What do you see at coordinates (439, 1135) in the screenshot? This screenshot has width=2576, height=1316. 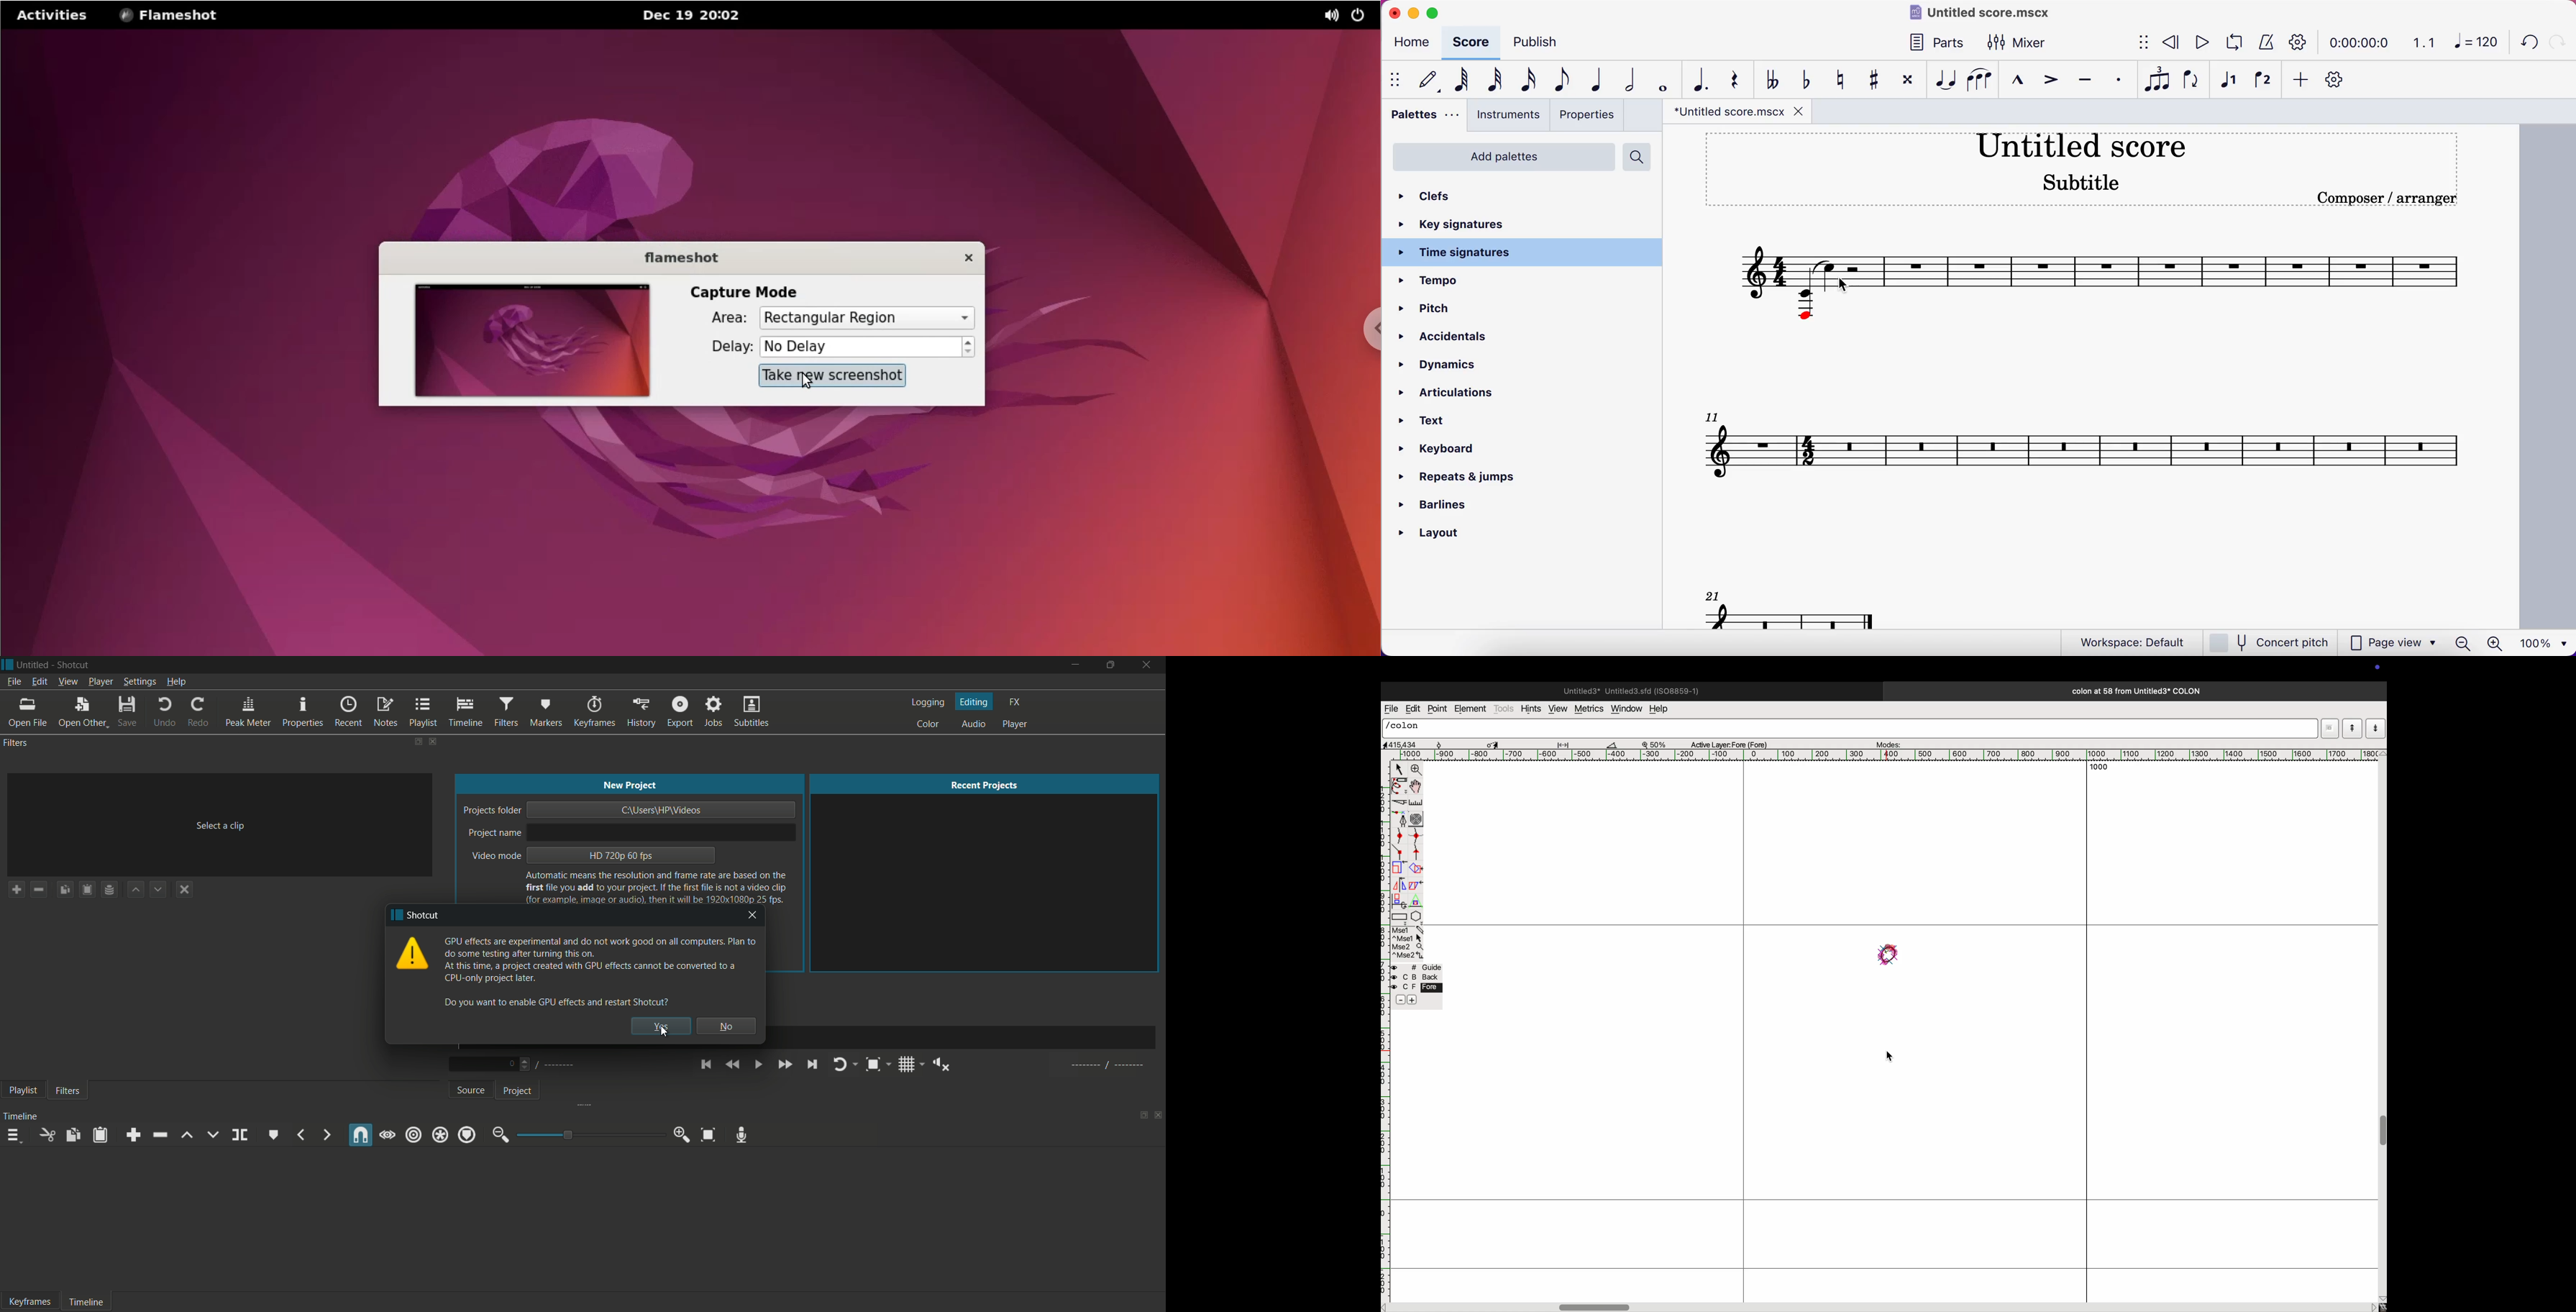 I see `ripple all tracks` at bounding box center [439, 1135].